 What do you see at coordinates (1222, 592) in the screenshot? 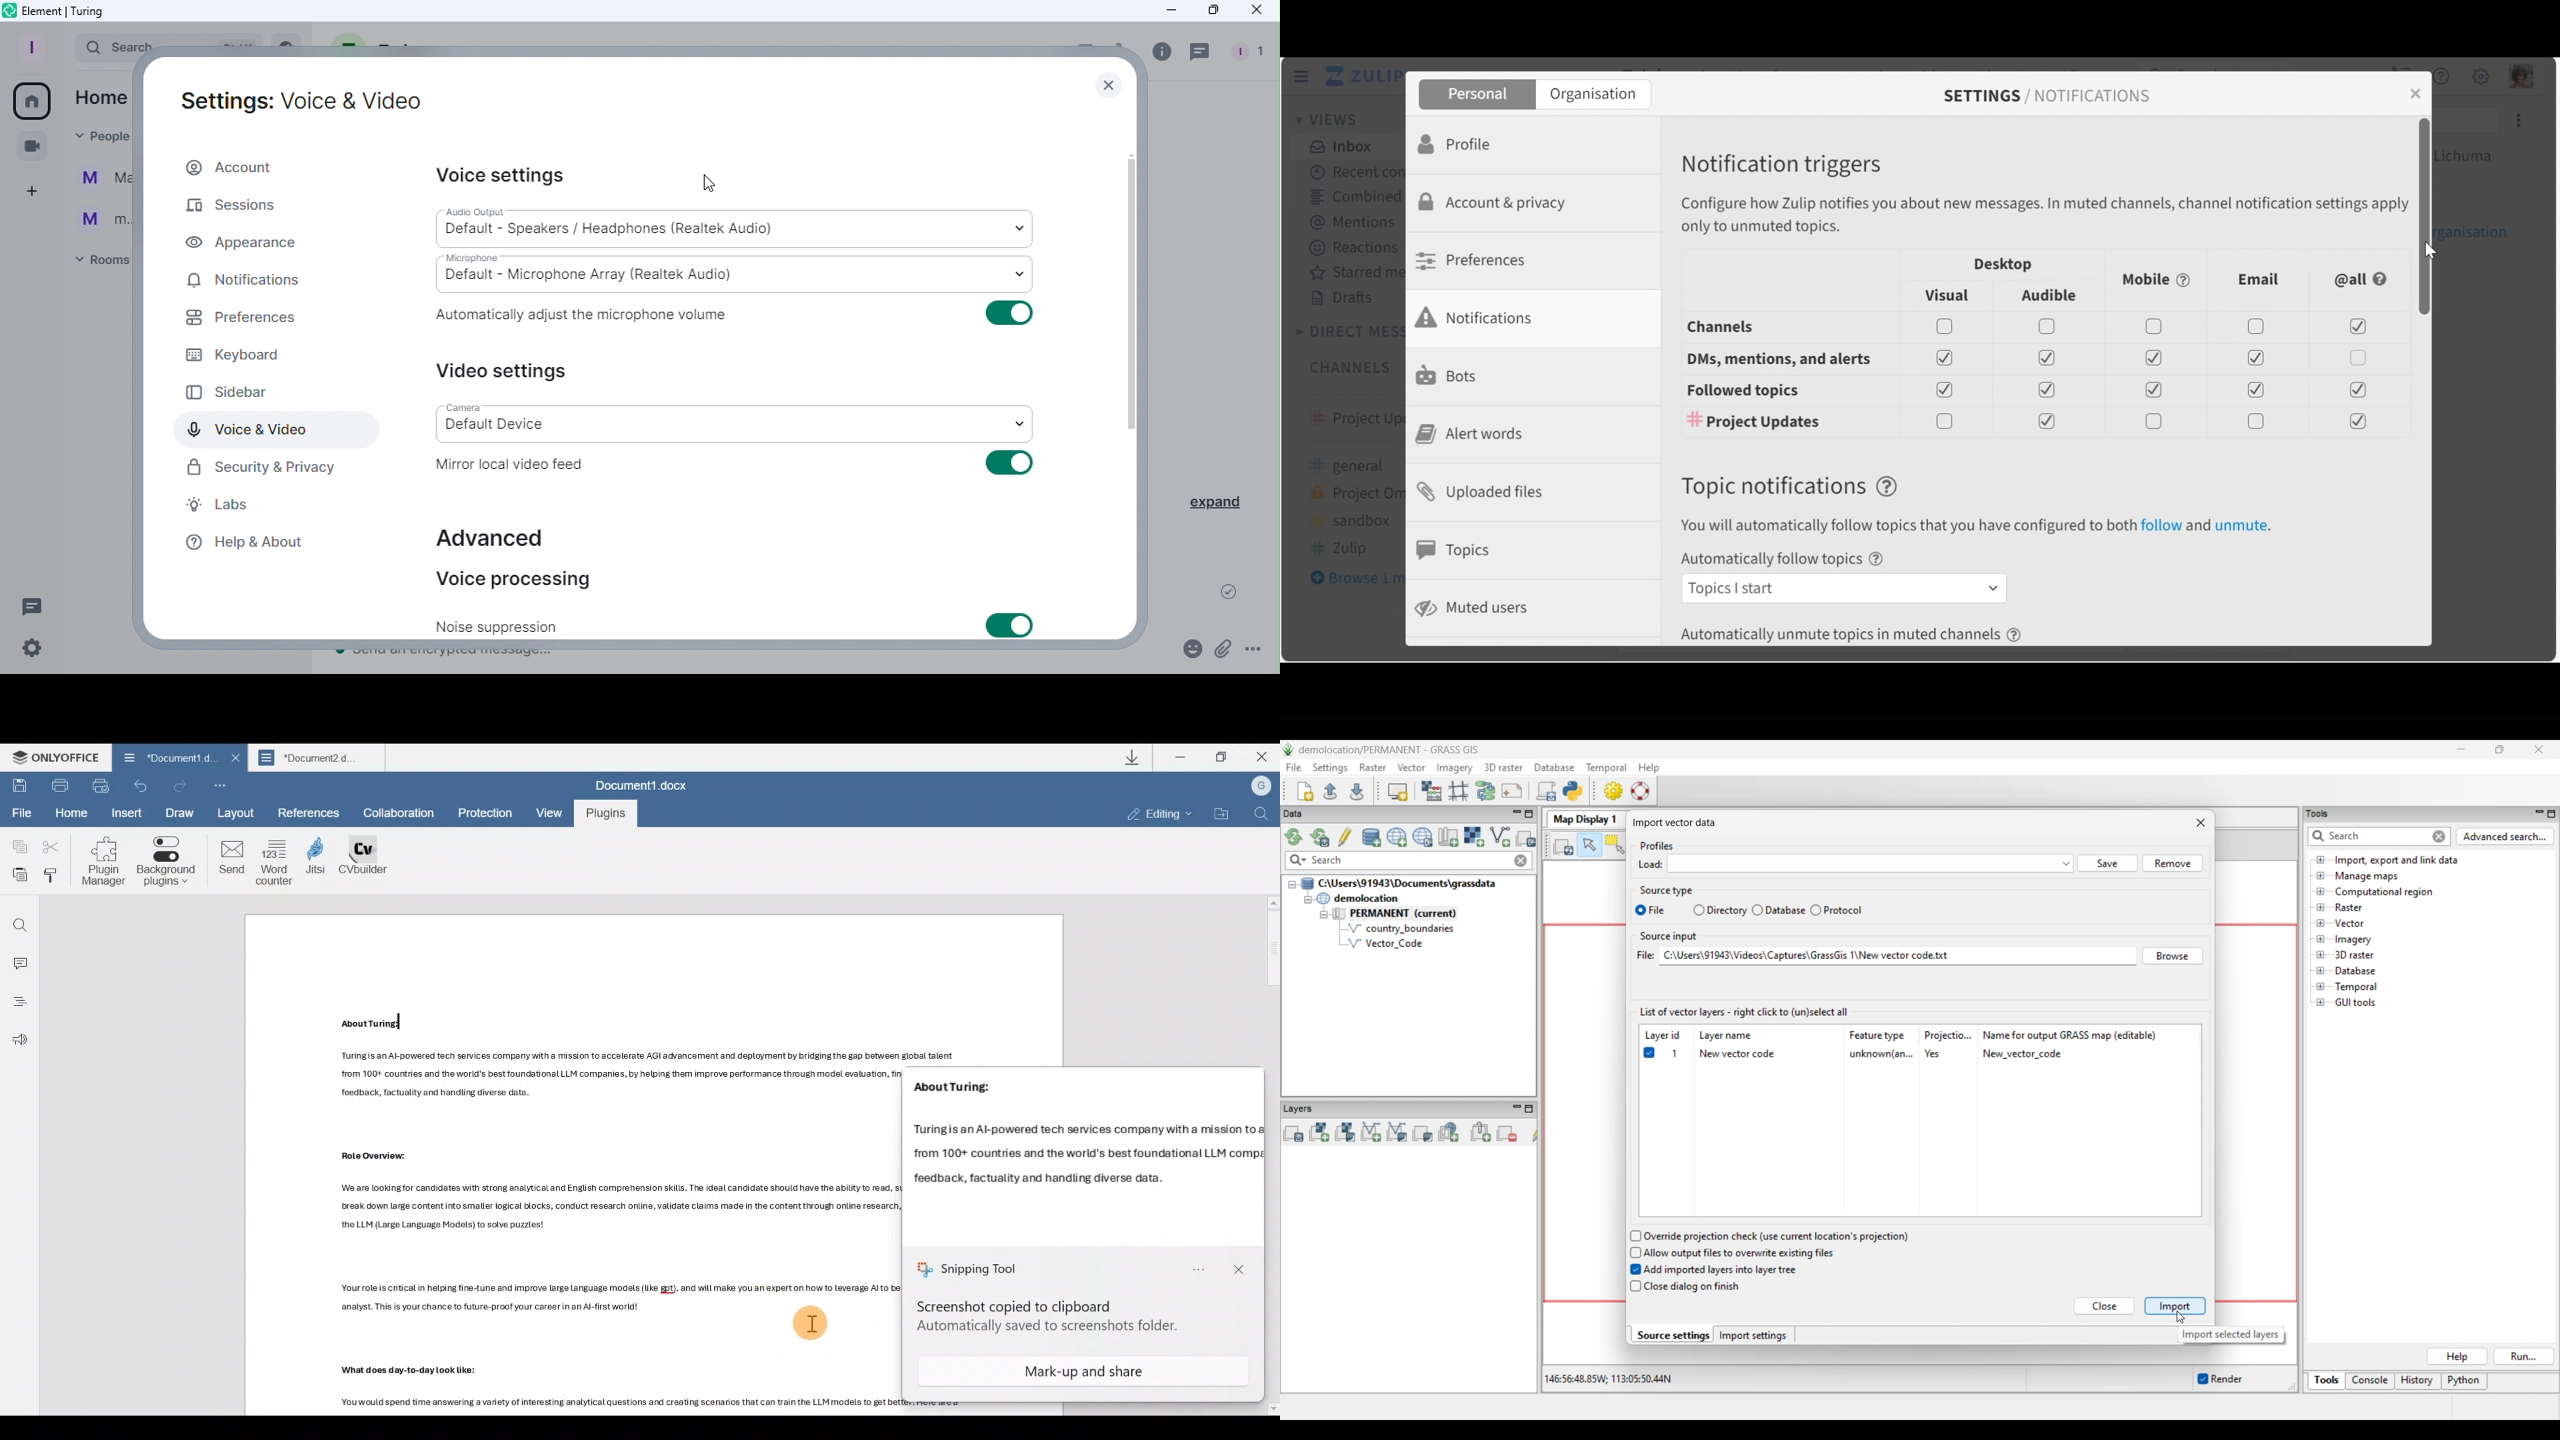
I see `Message sent` at bounding box center [1222, 592].